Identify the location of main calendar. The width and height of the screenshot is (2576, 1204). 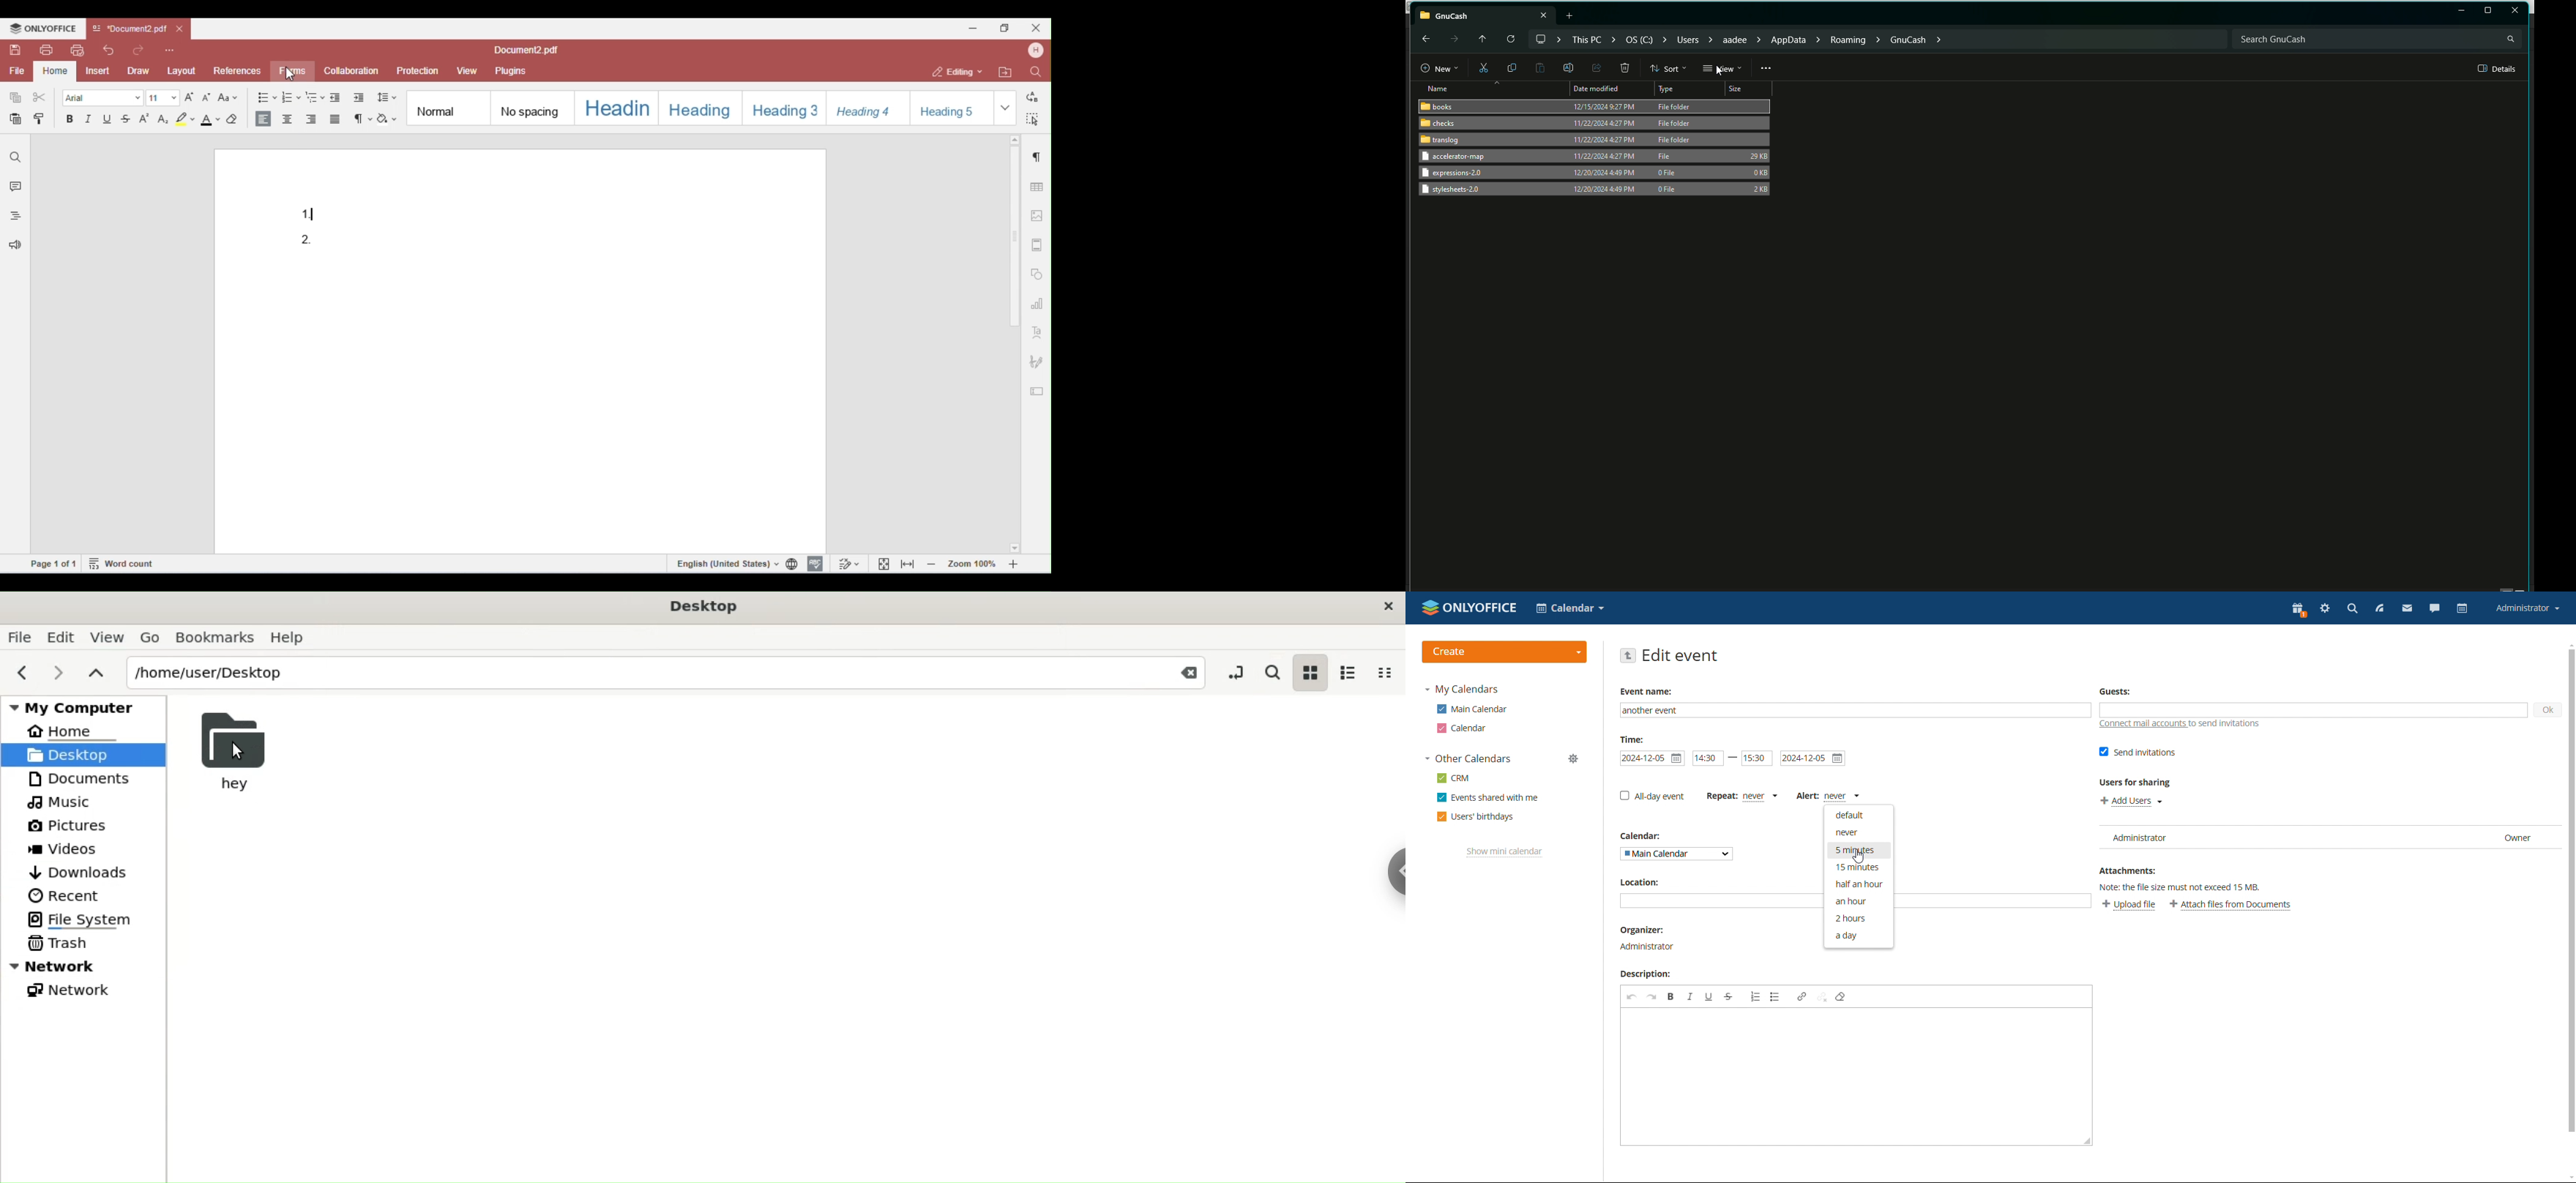
(1472, 709).